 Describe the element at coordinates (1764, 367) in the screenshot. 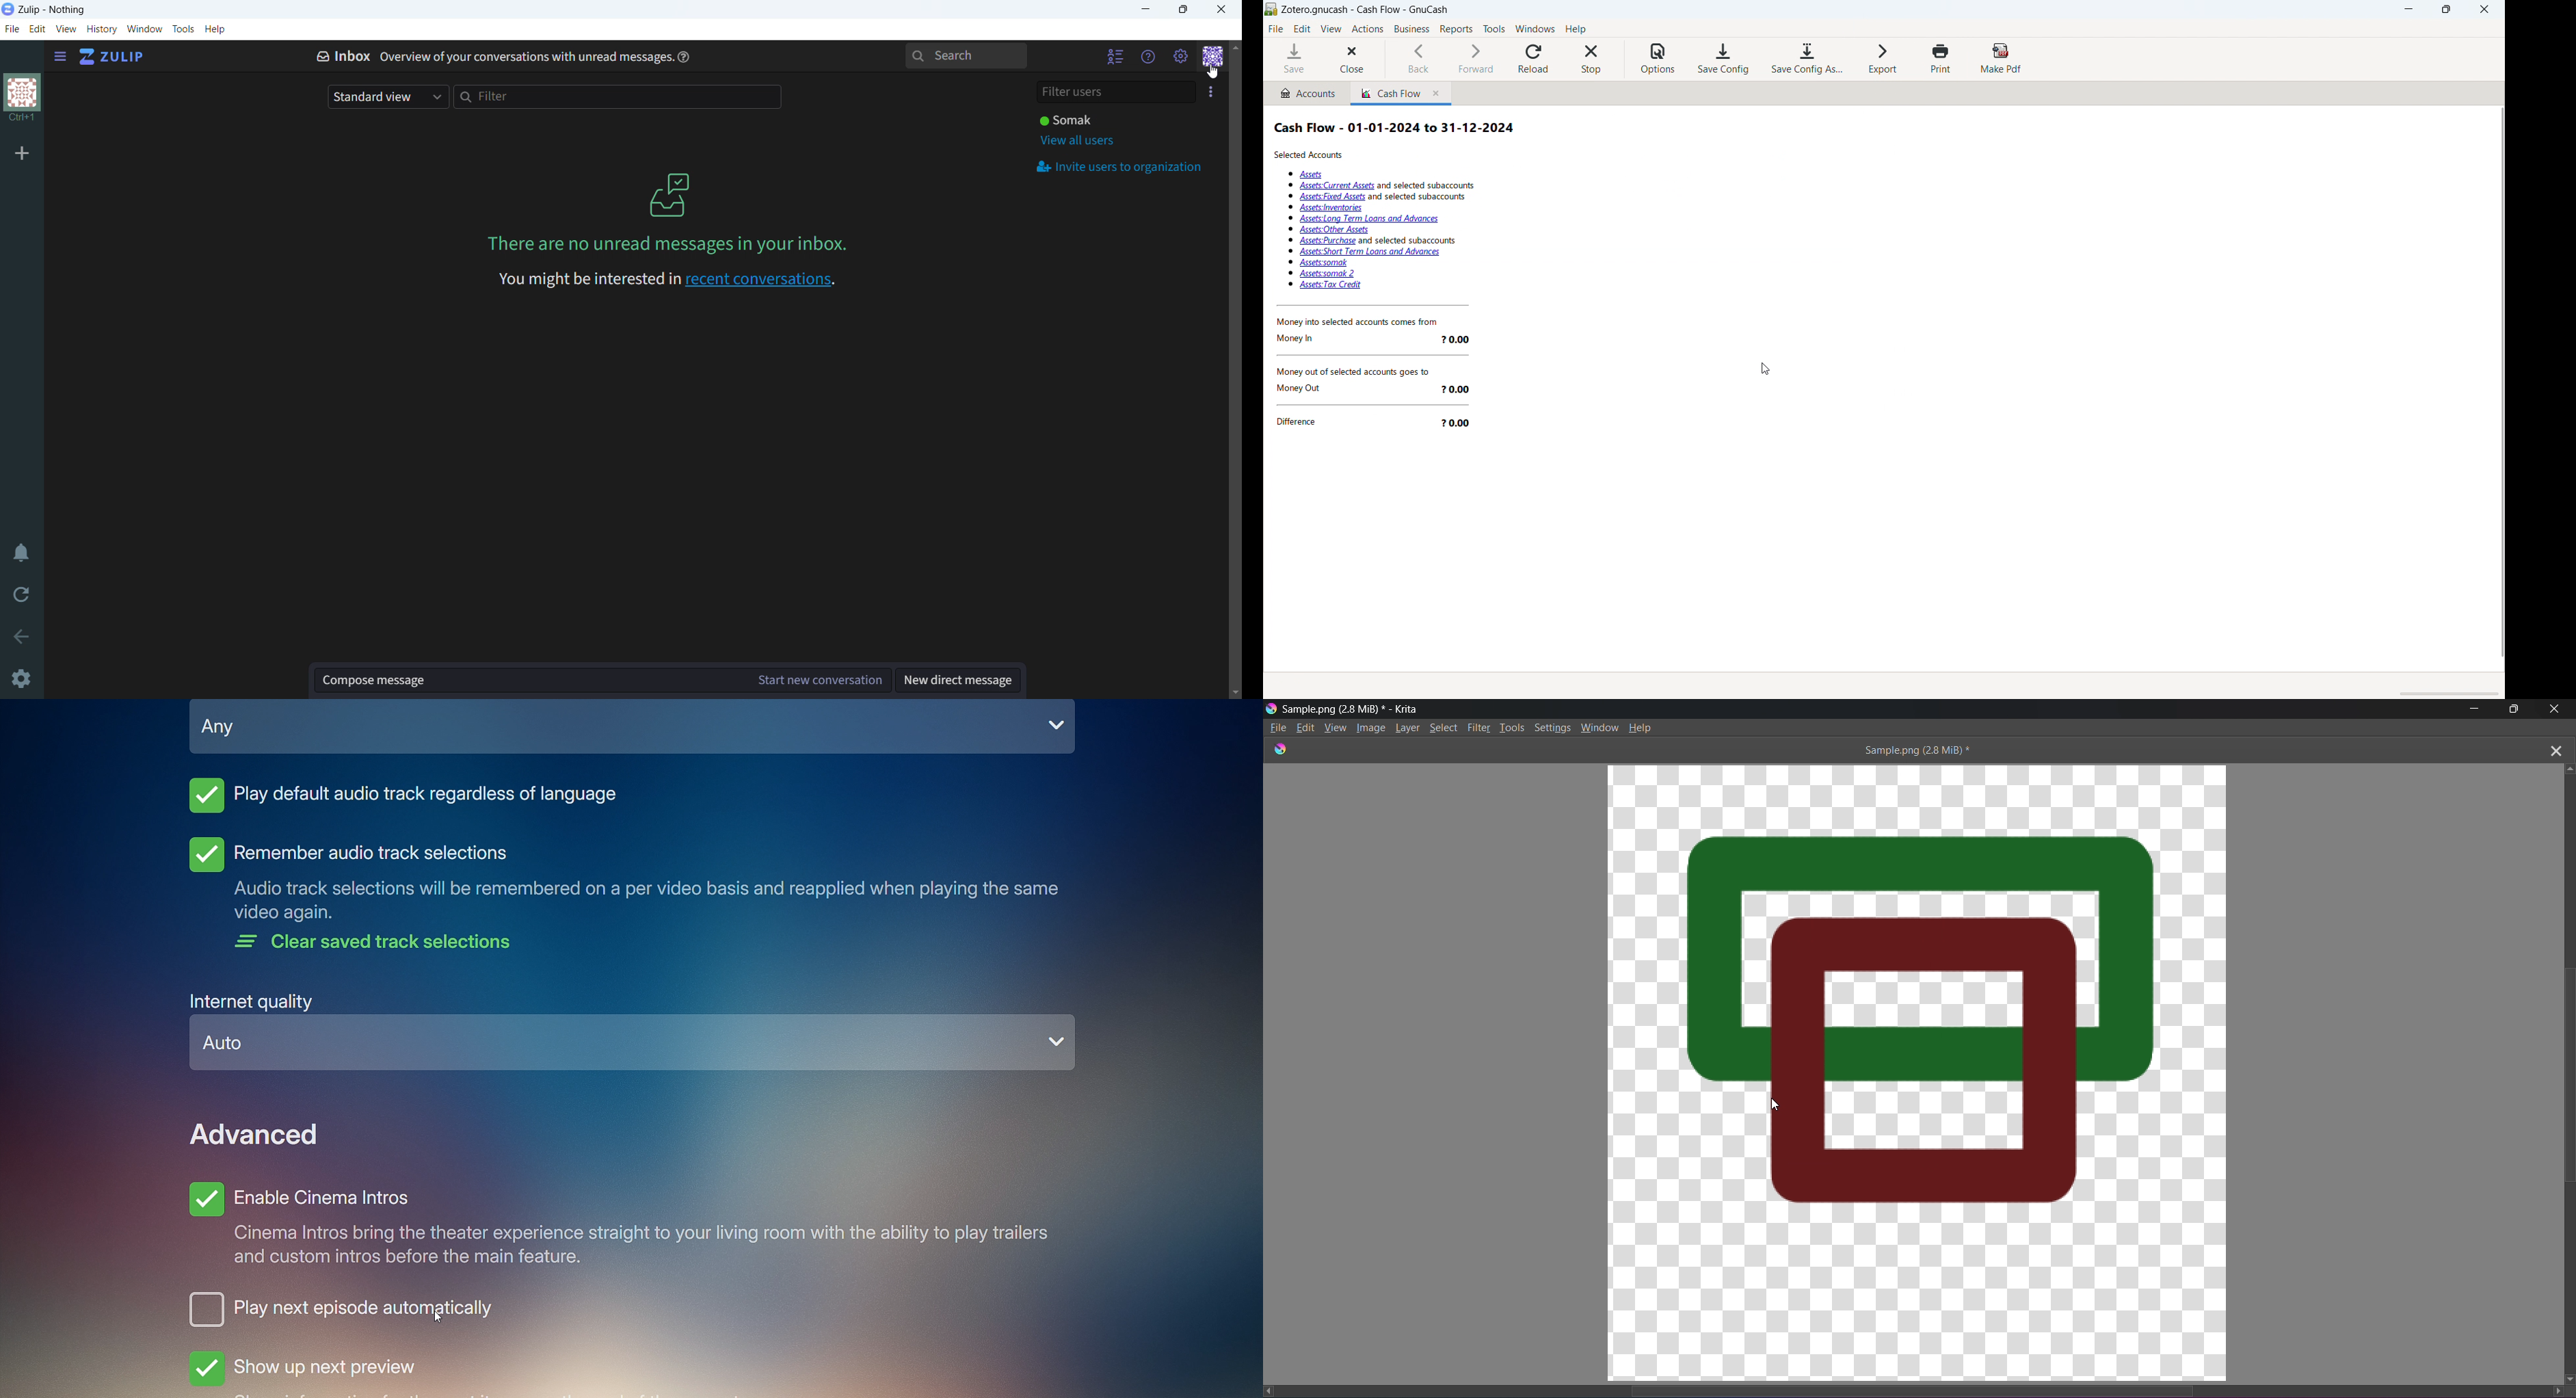

I see `cursor` at that location.